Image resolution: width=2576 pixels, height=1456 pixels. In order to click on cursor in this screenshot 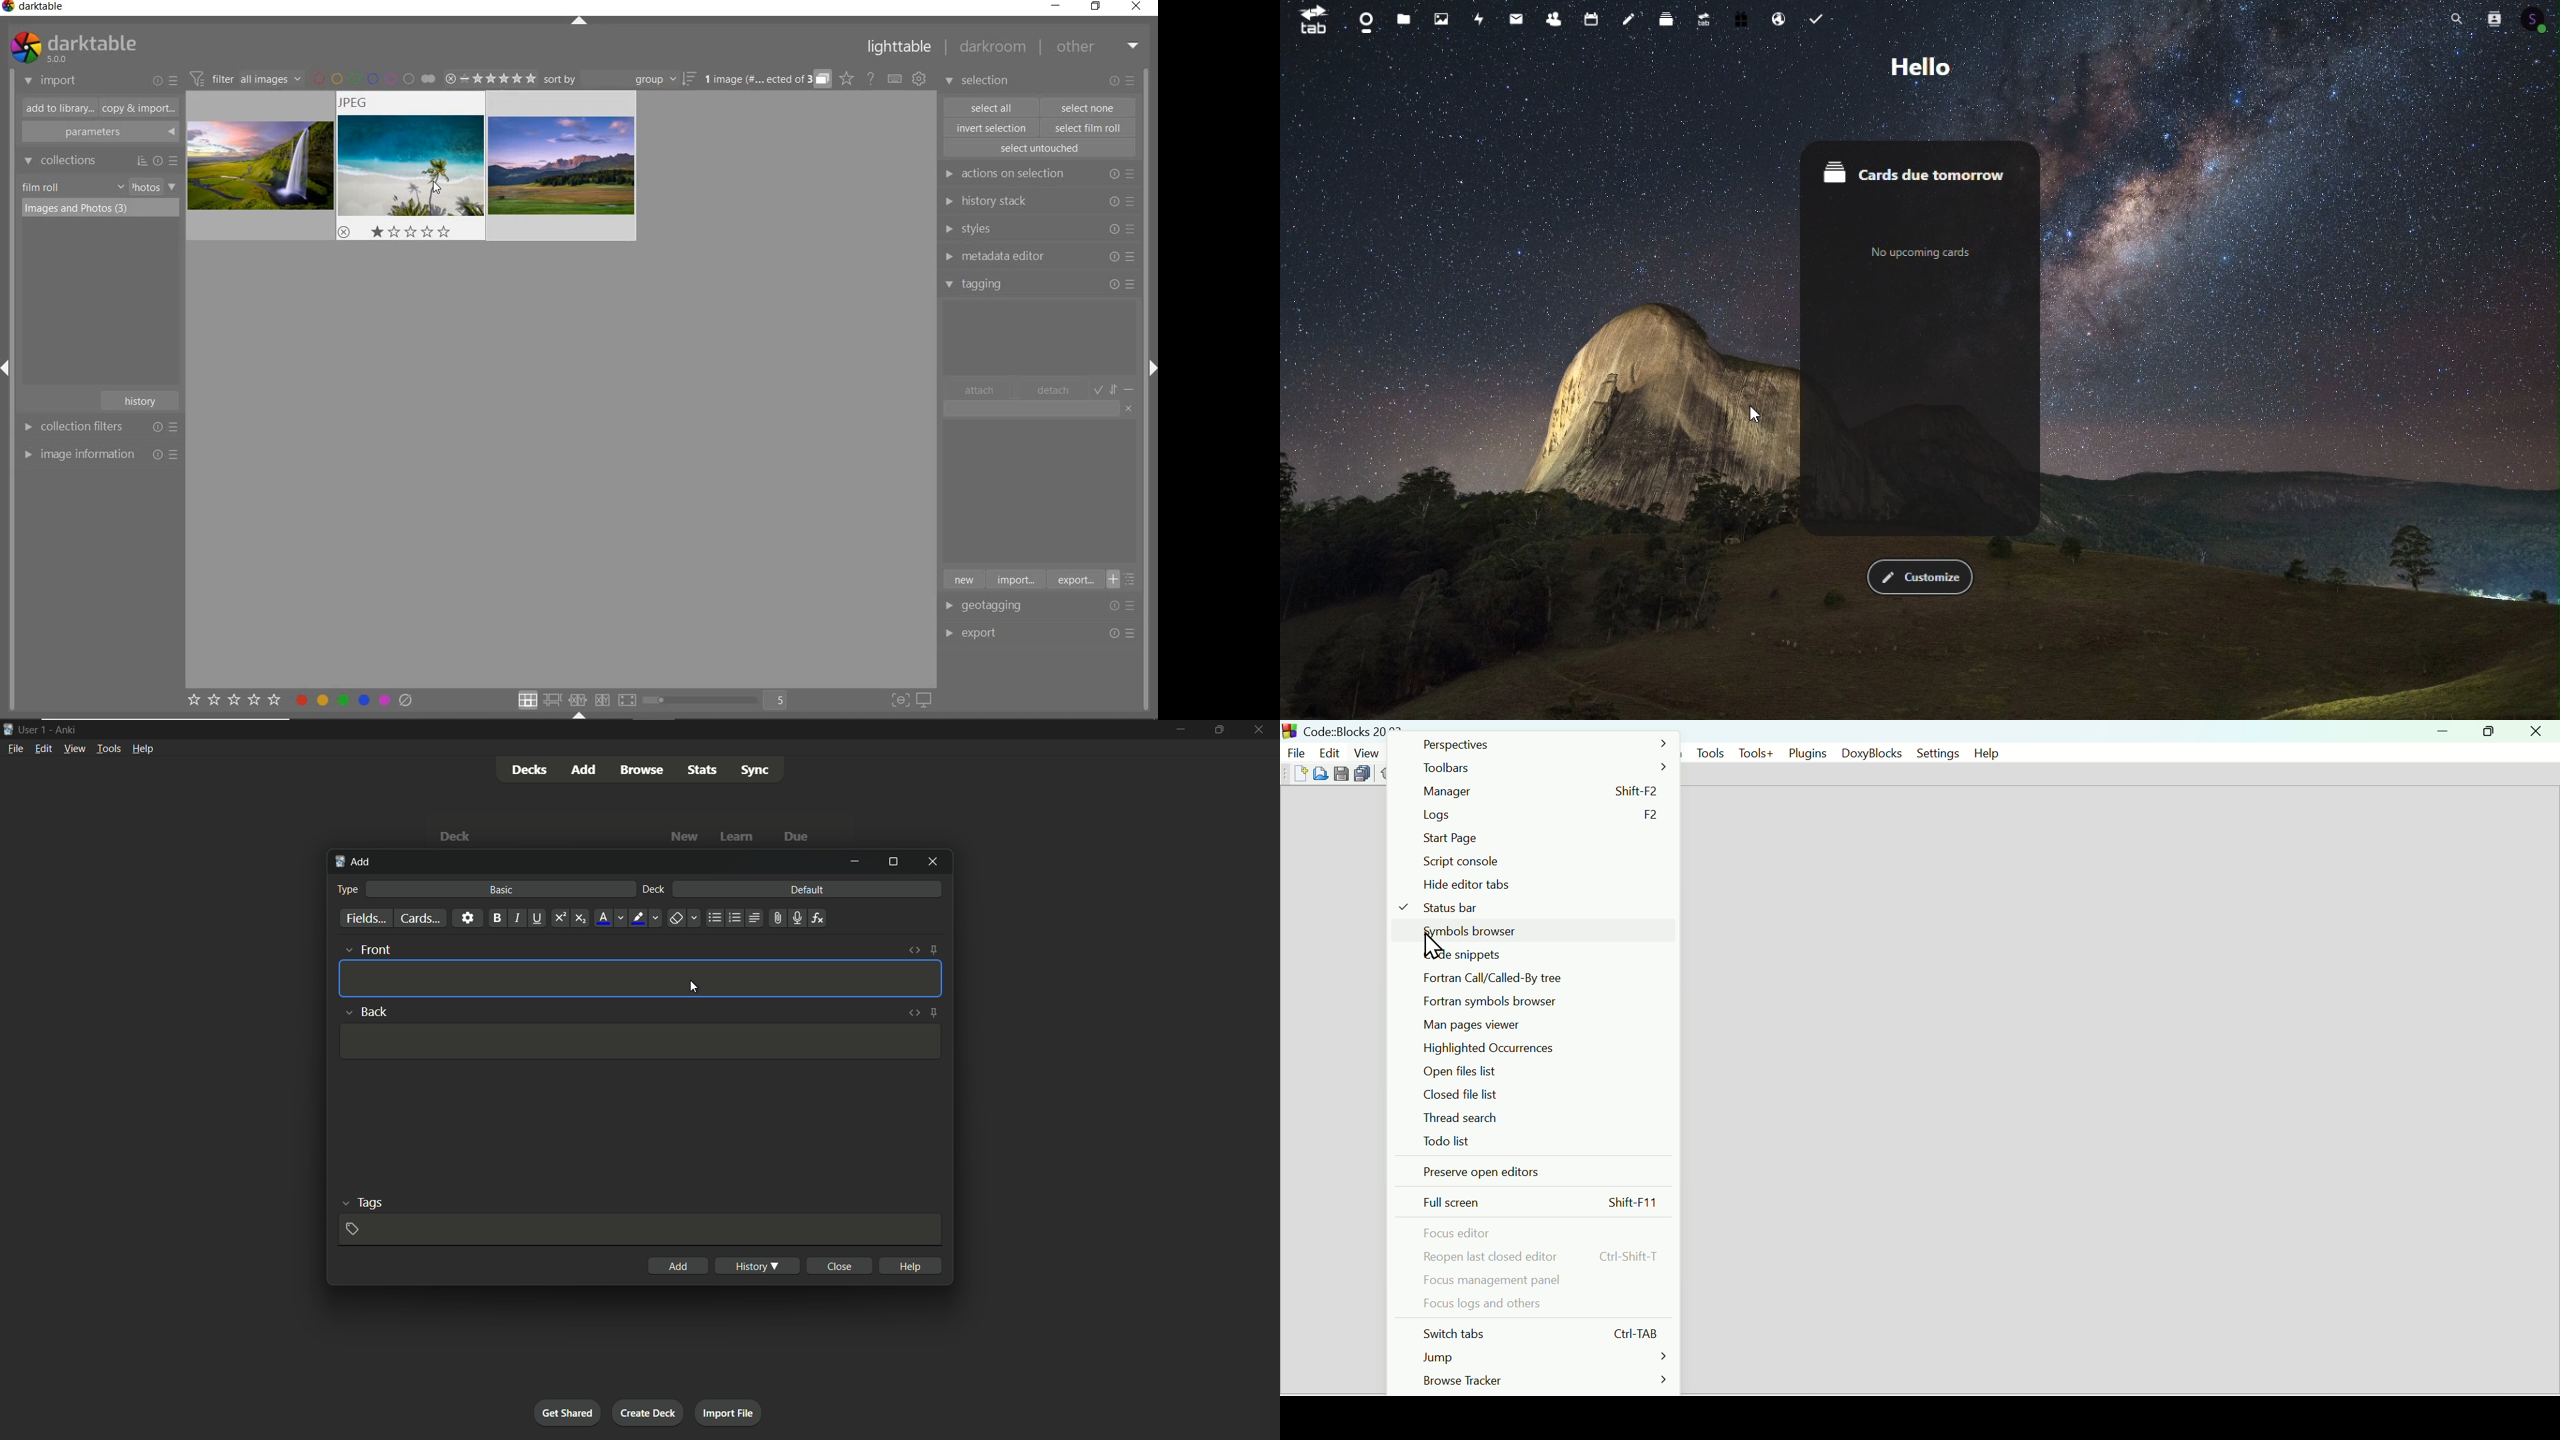, I will do `click(438, 189)`.